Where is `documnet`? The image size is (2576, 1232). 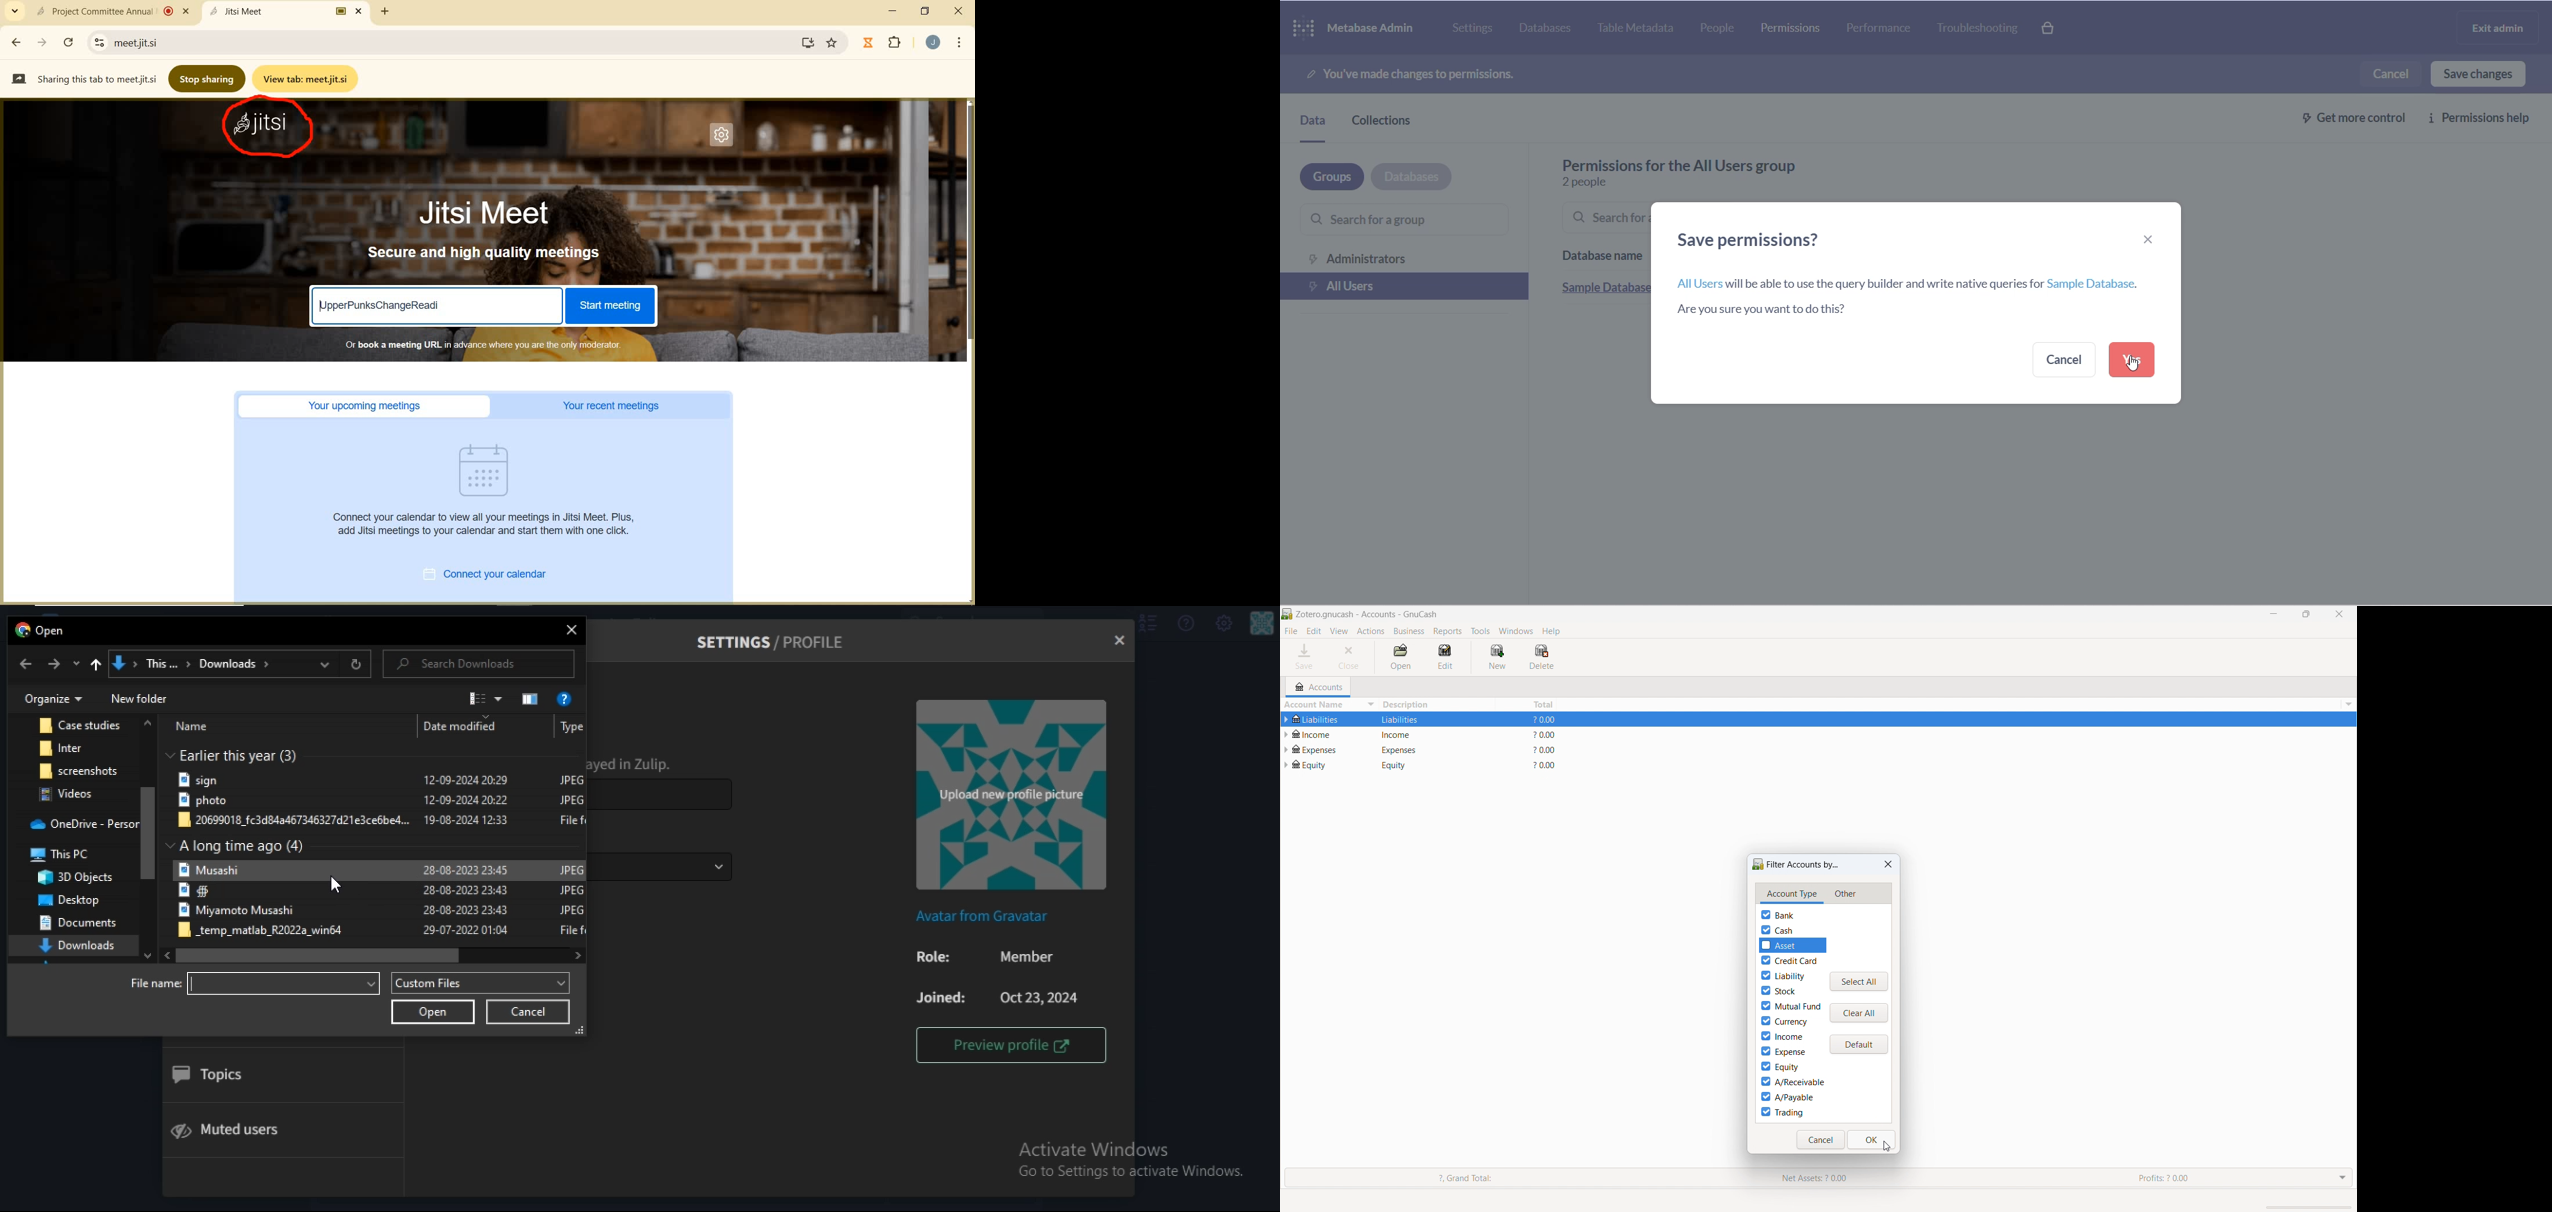 documnet is located at coordinates (78, 925).